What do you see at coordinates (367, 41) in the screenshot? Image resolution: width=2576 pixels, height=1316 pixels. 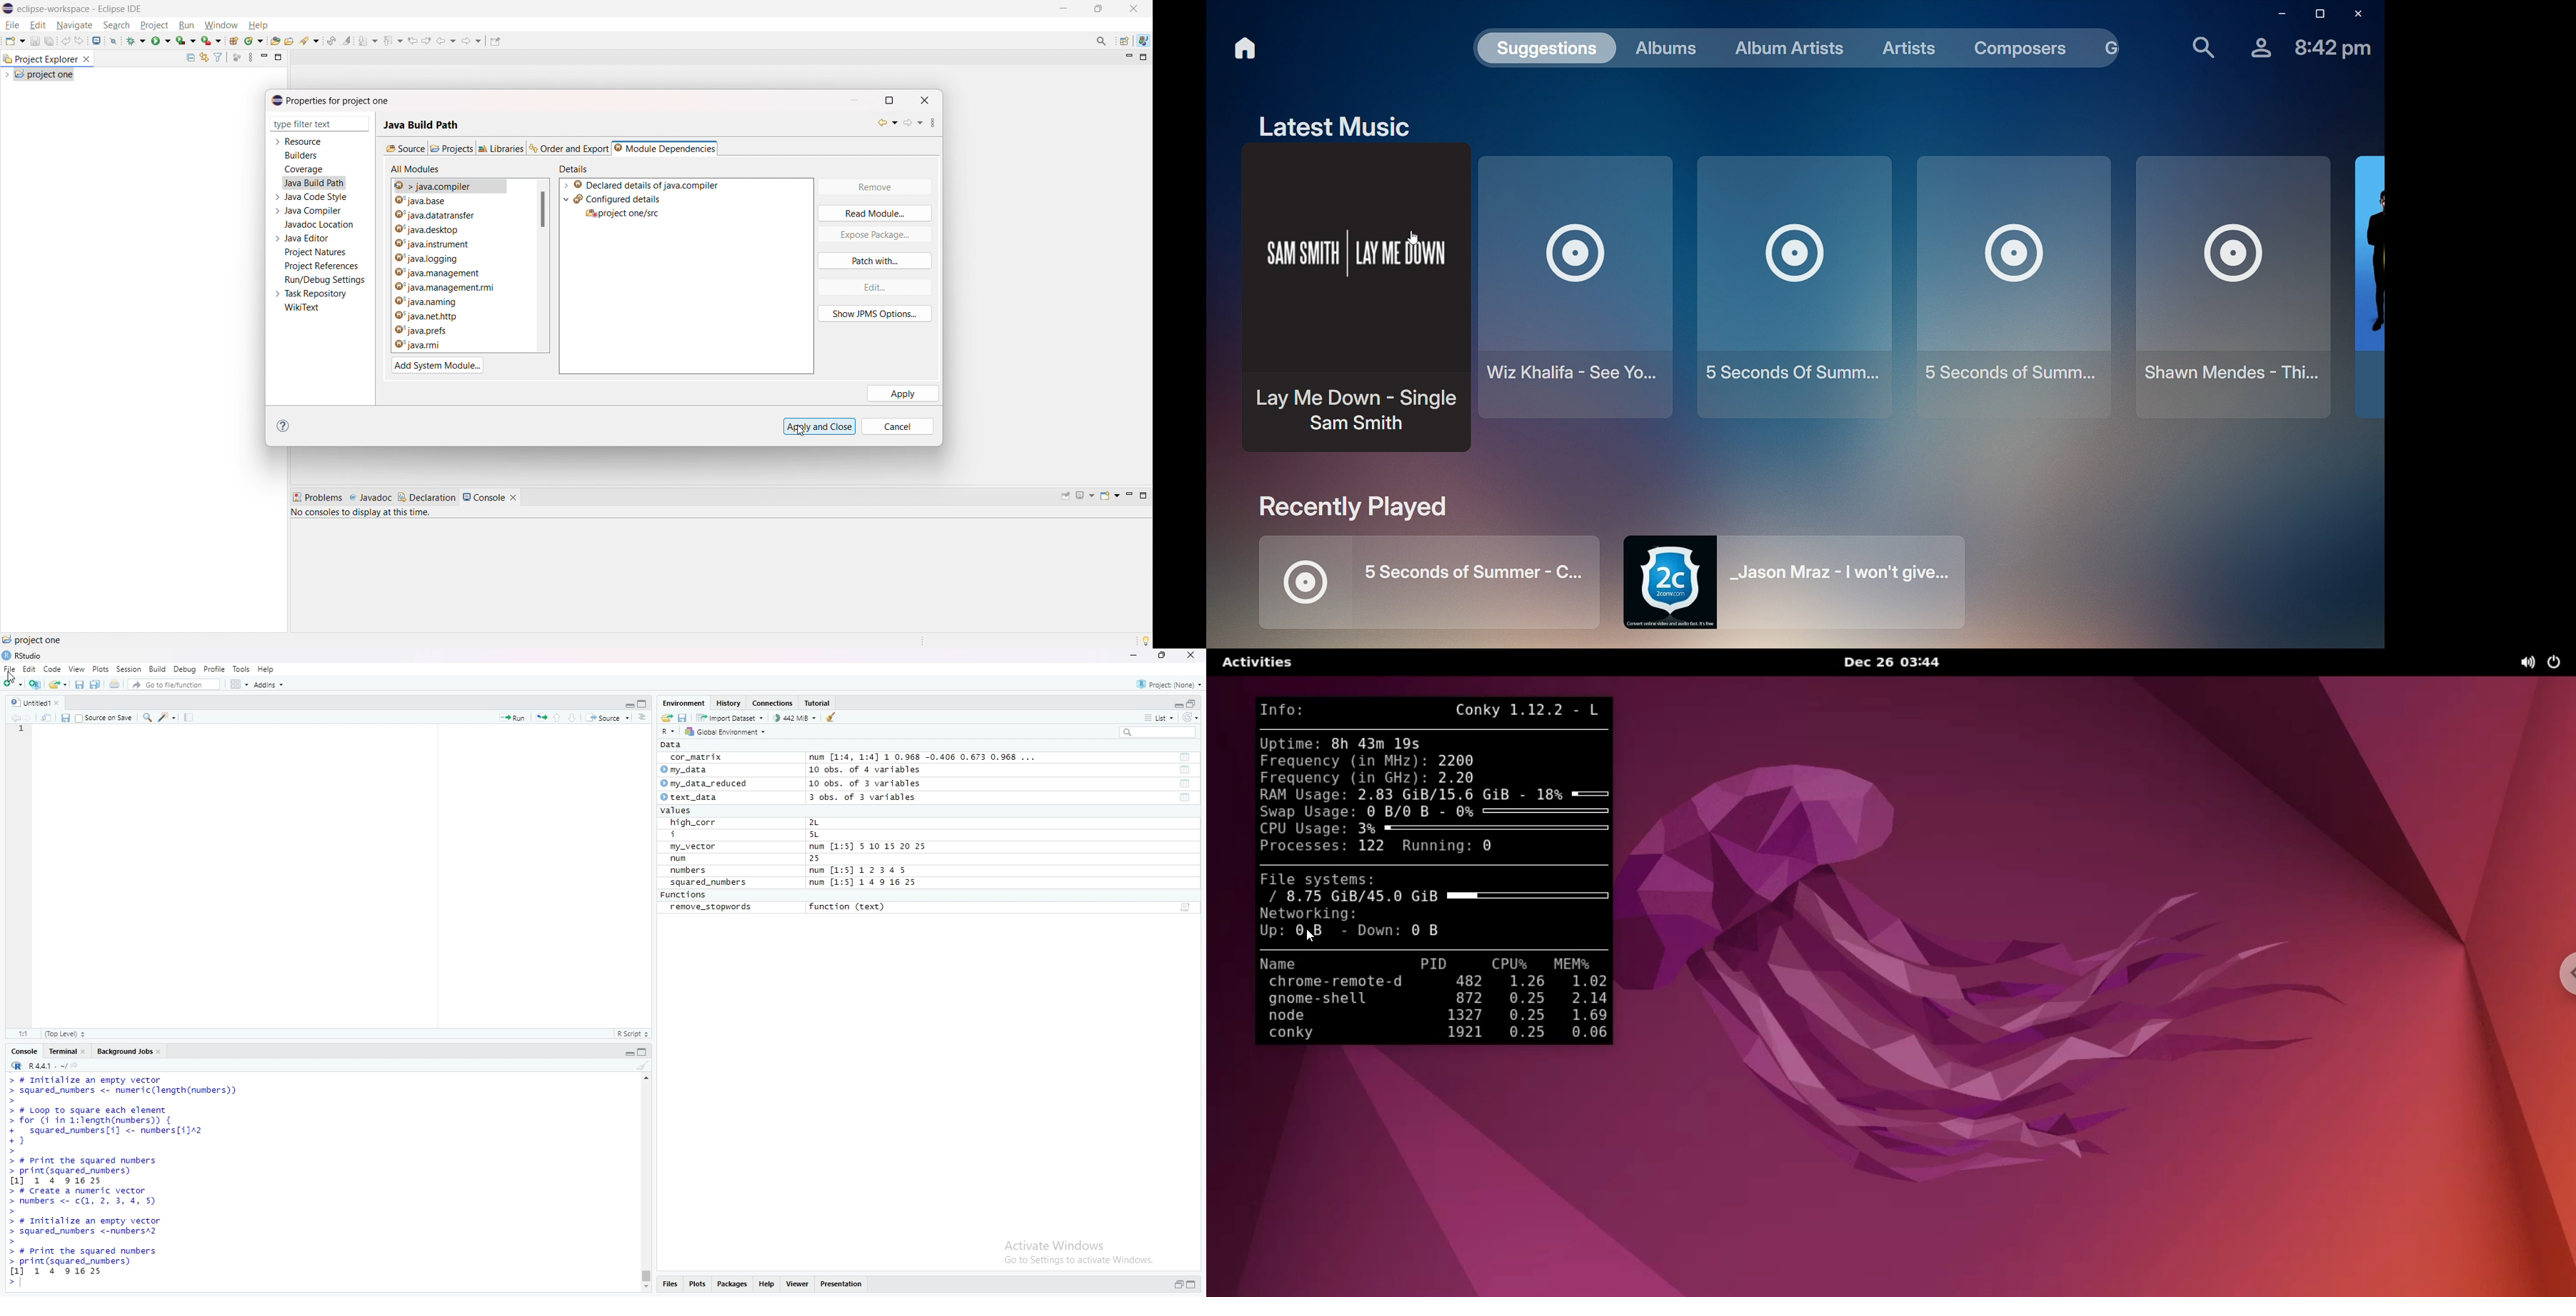 I see `next annotation` at bounding box center [367, 41].